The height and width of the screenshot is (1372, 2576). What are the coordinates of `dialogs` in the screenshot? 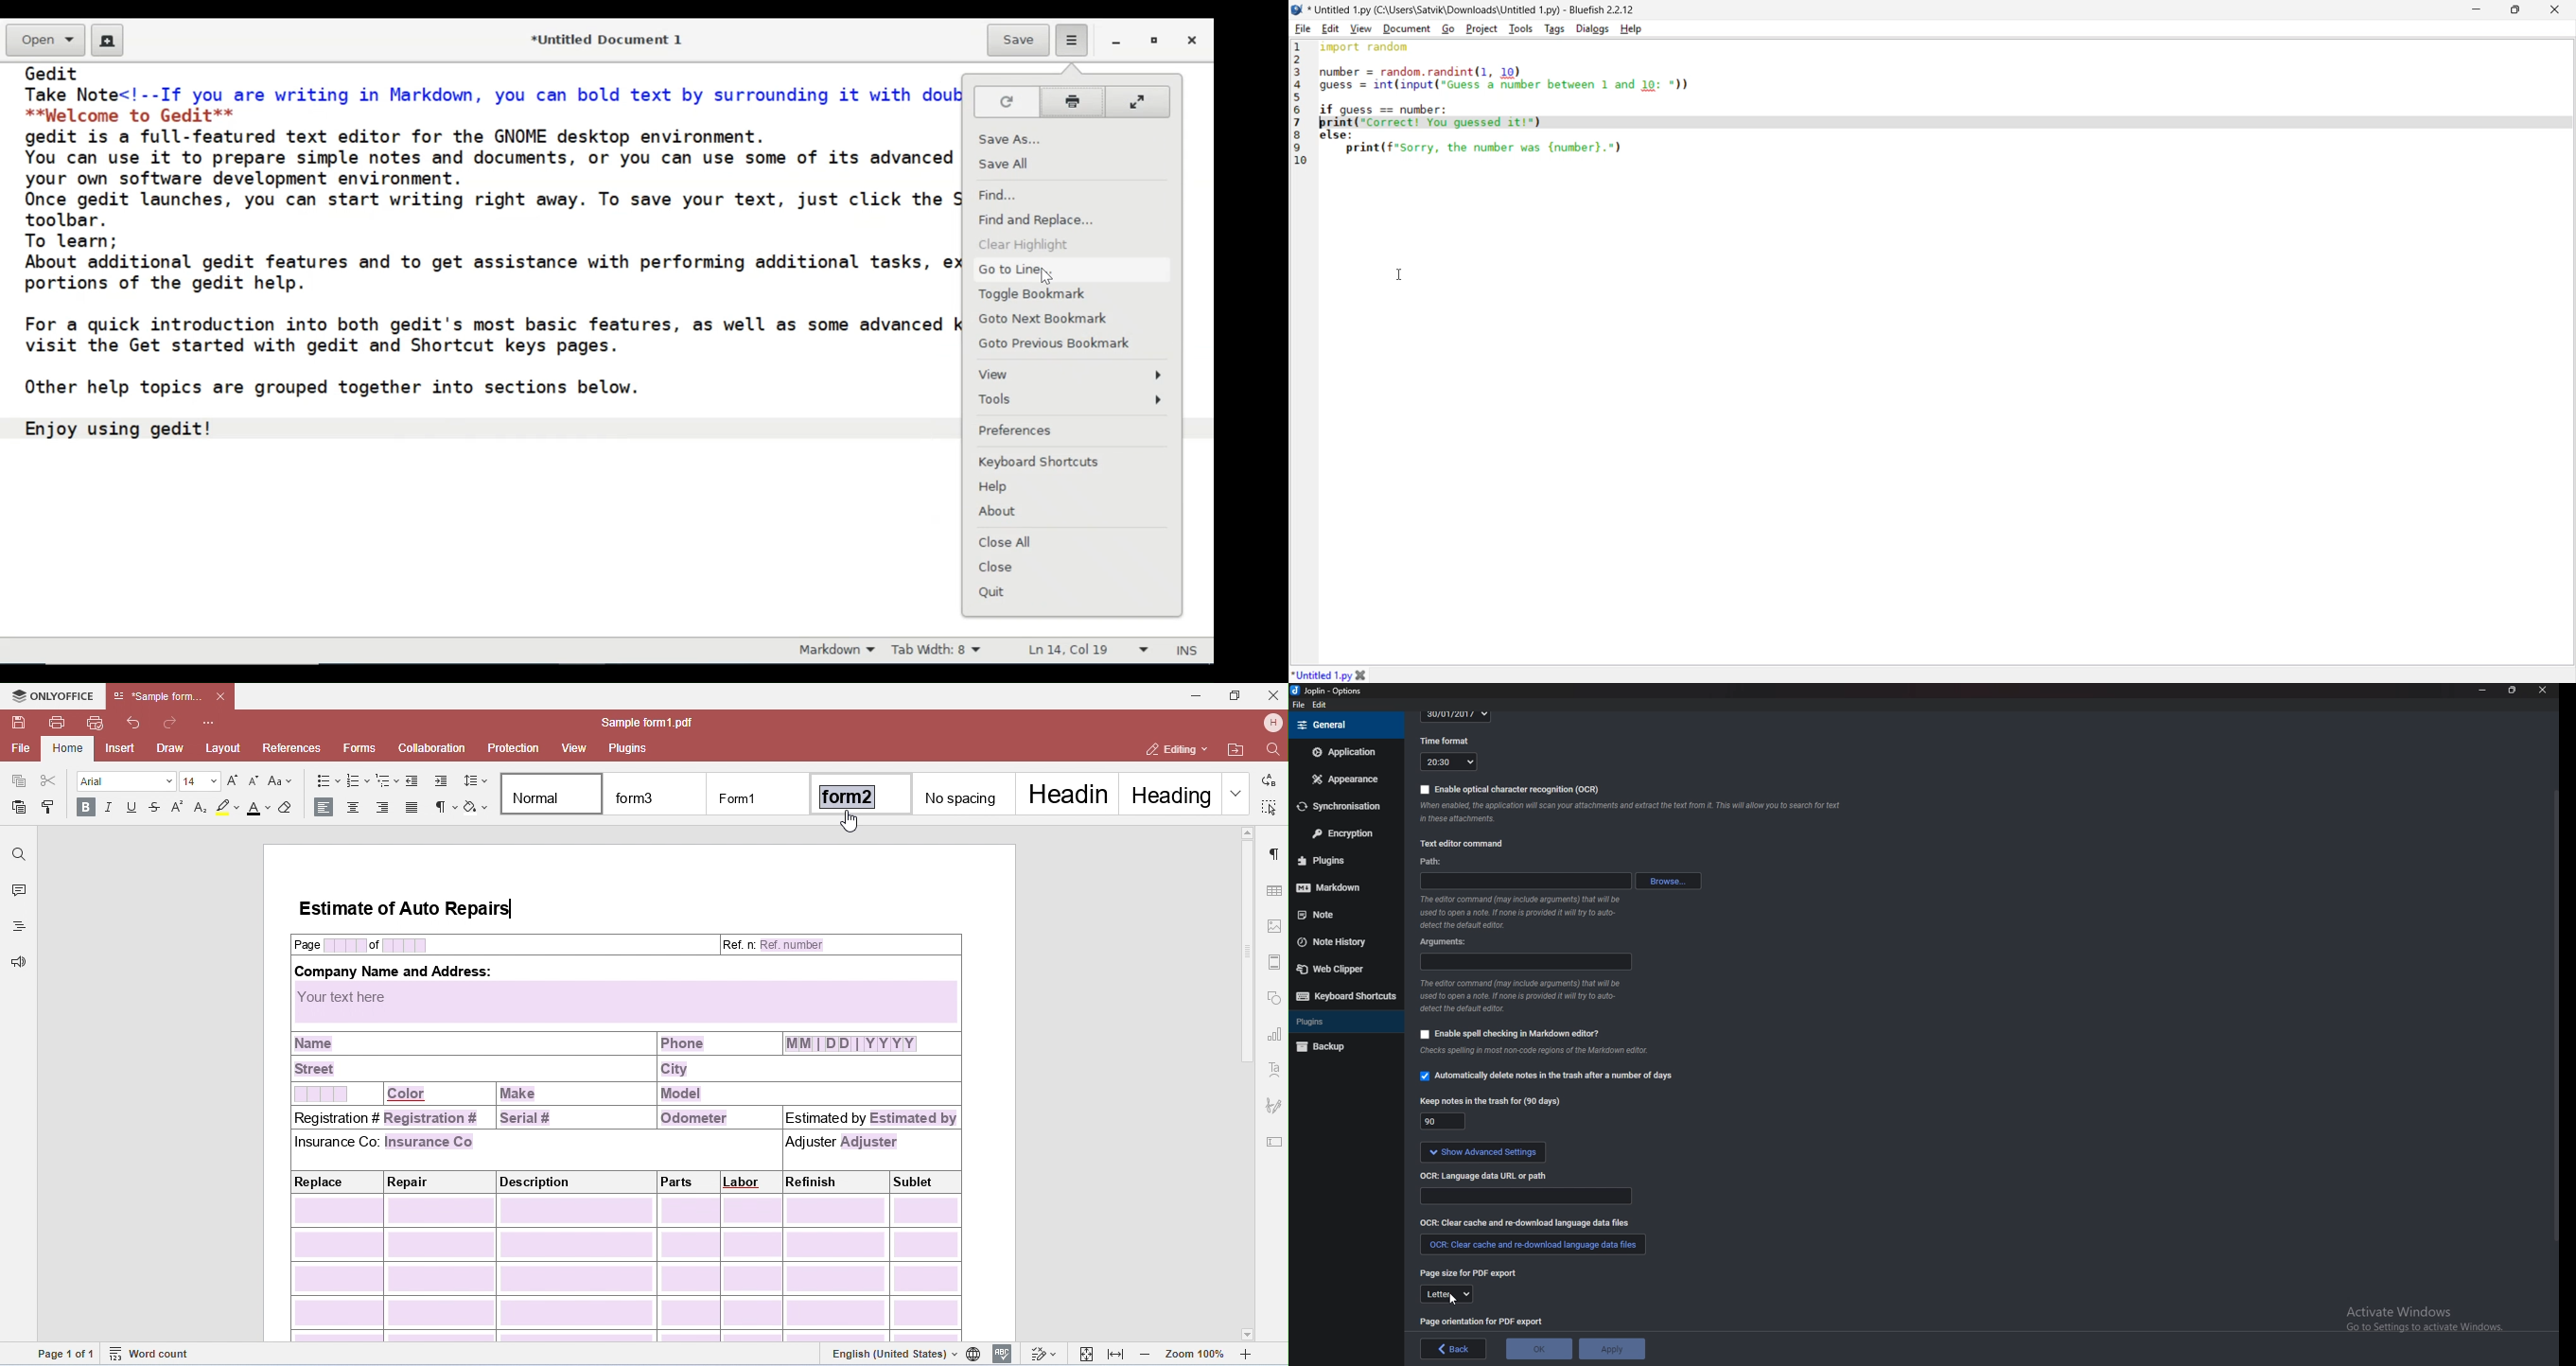 It's located at (1592, 29).